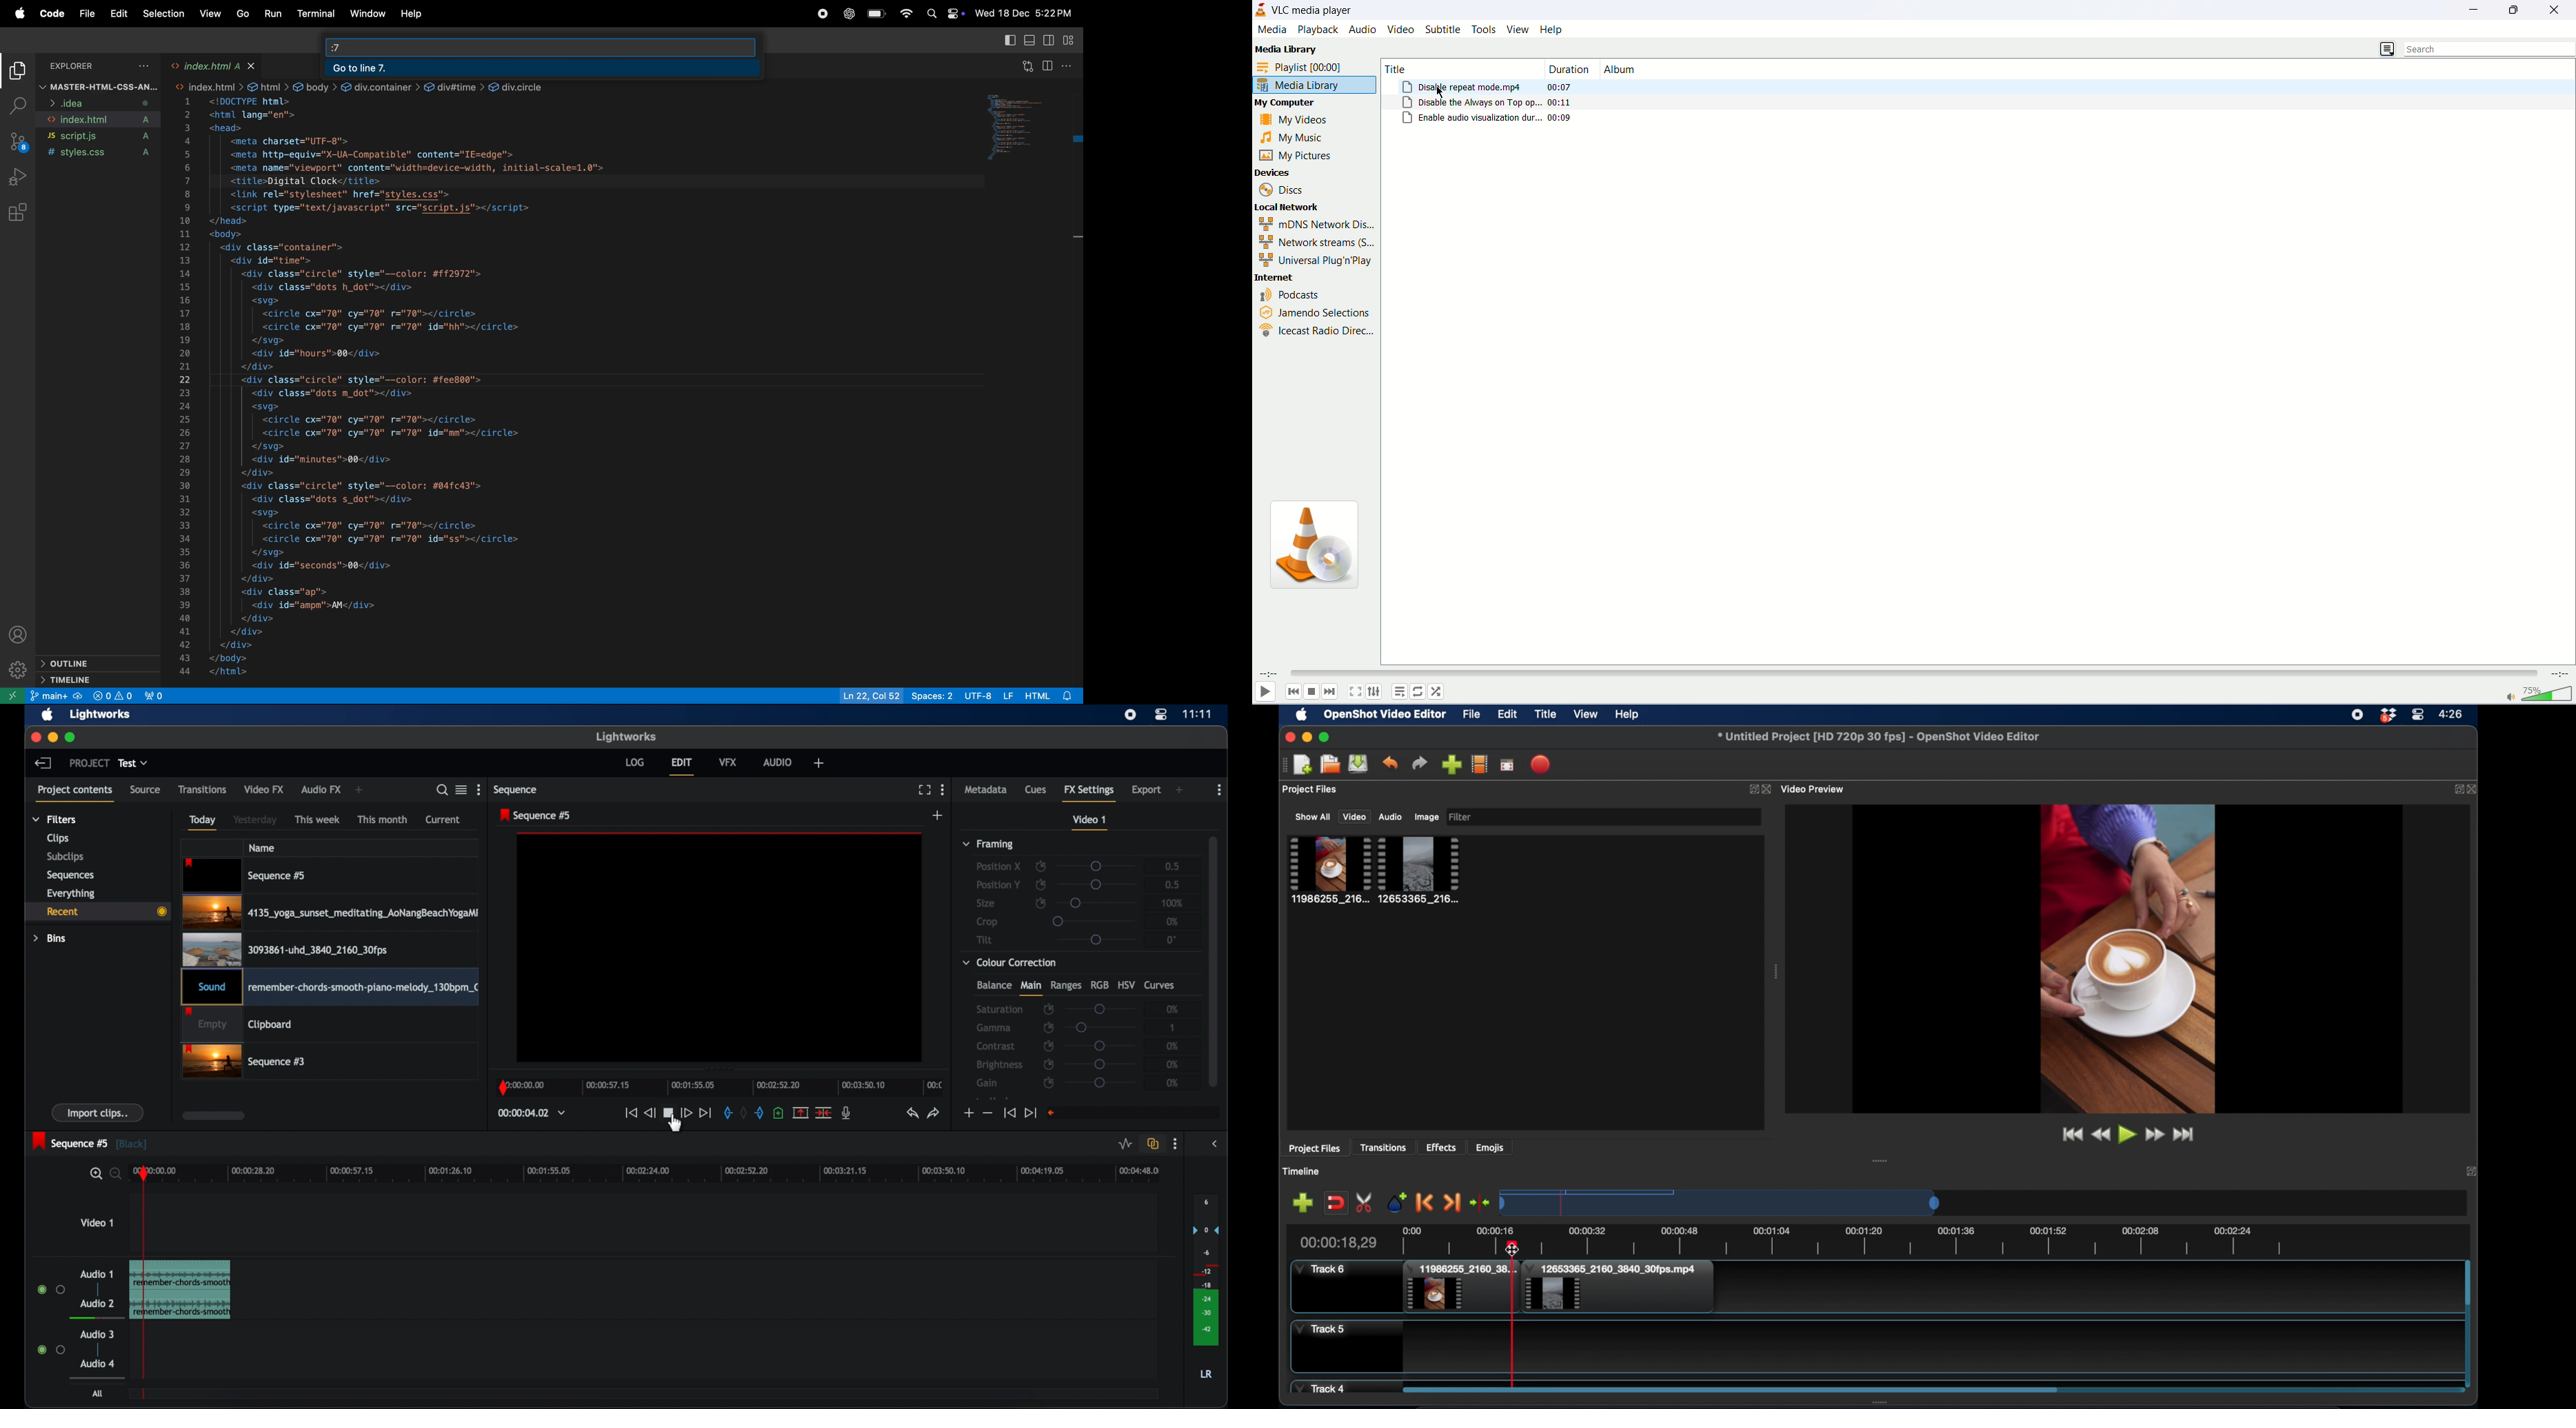 This screenshot has width=2576, height=1428. Describe the element at coordinates (384, 819) in the screenshot. I see `this month` at that location.